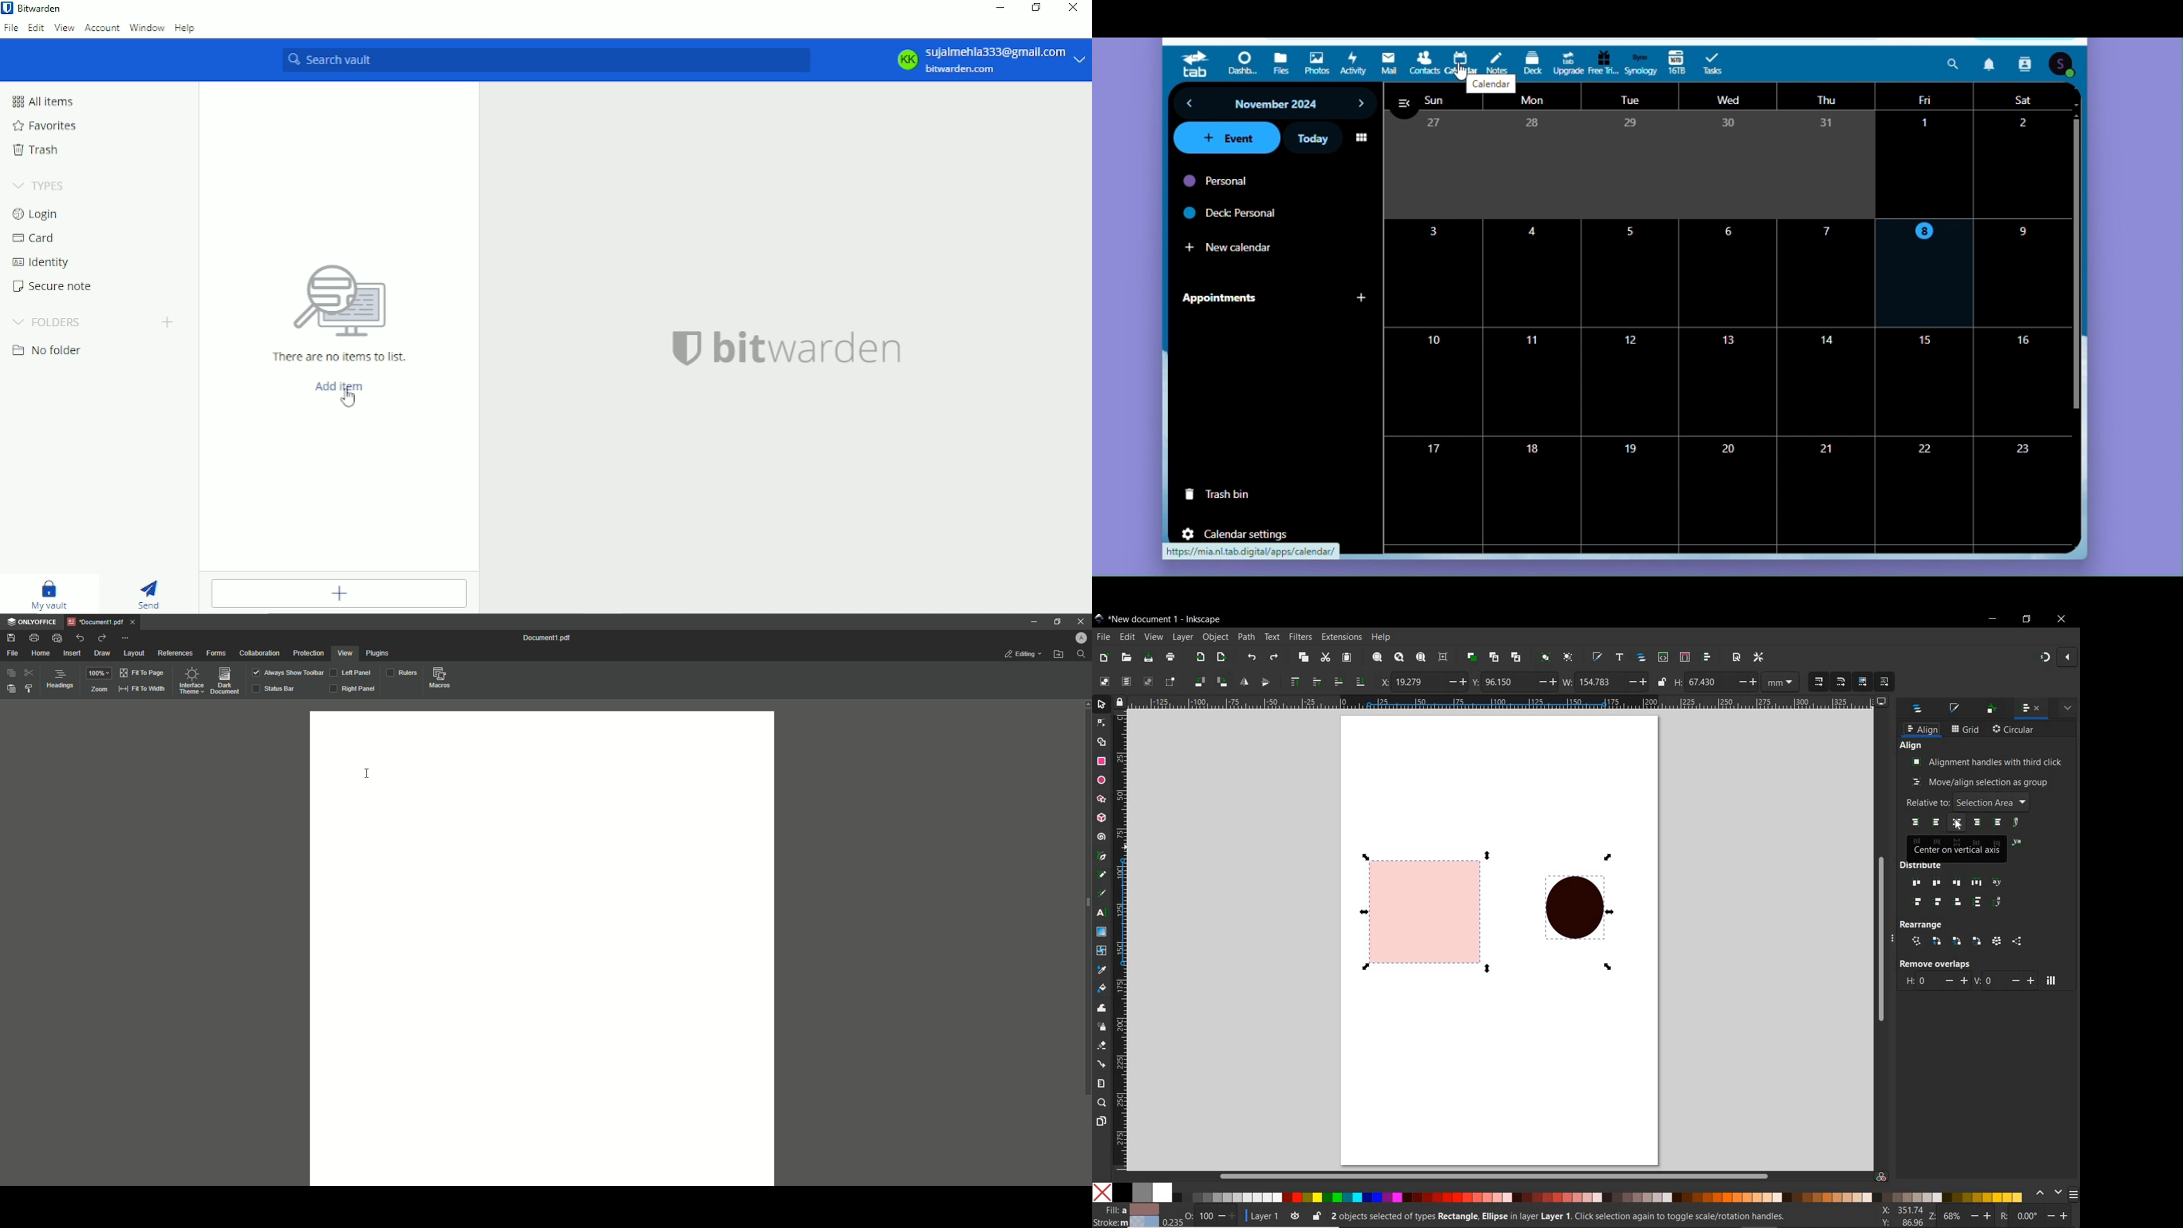 This screenshot has width=2184, height=1232. What do you see at coordinates (1103, 636) in the screenshot?
I see `file` at bounding box center [1103, 636].